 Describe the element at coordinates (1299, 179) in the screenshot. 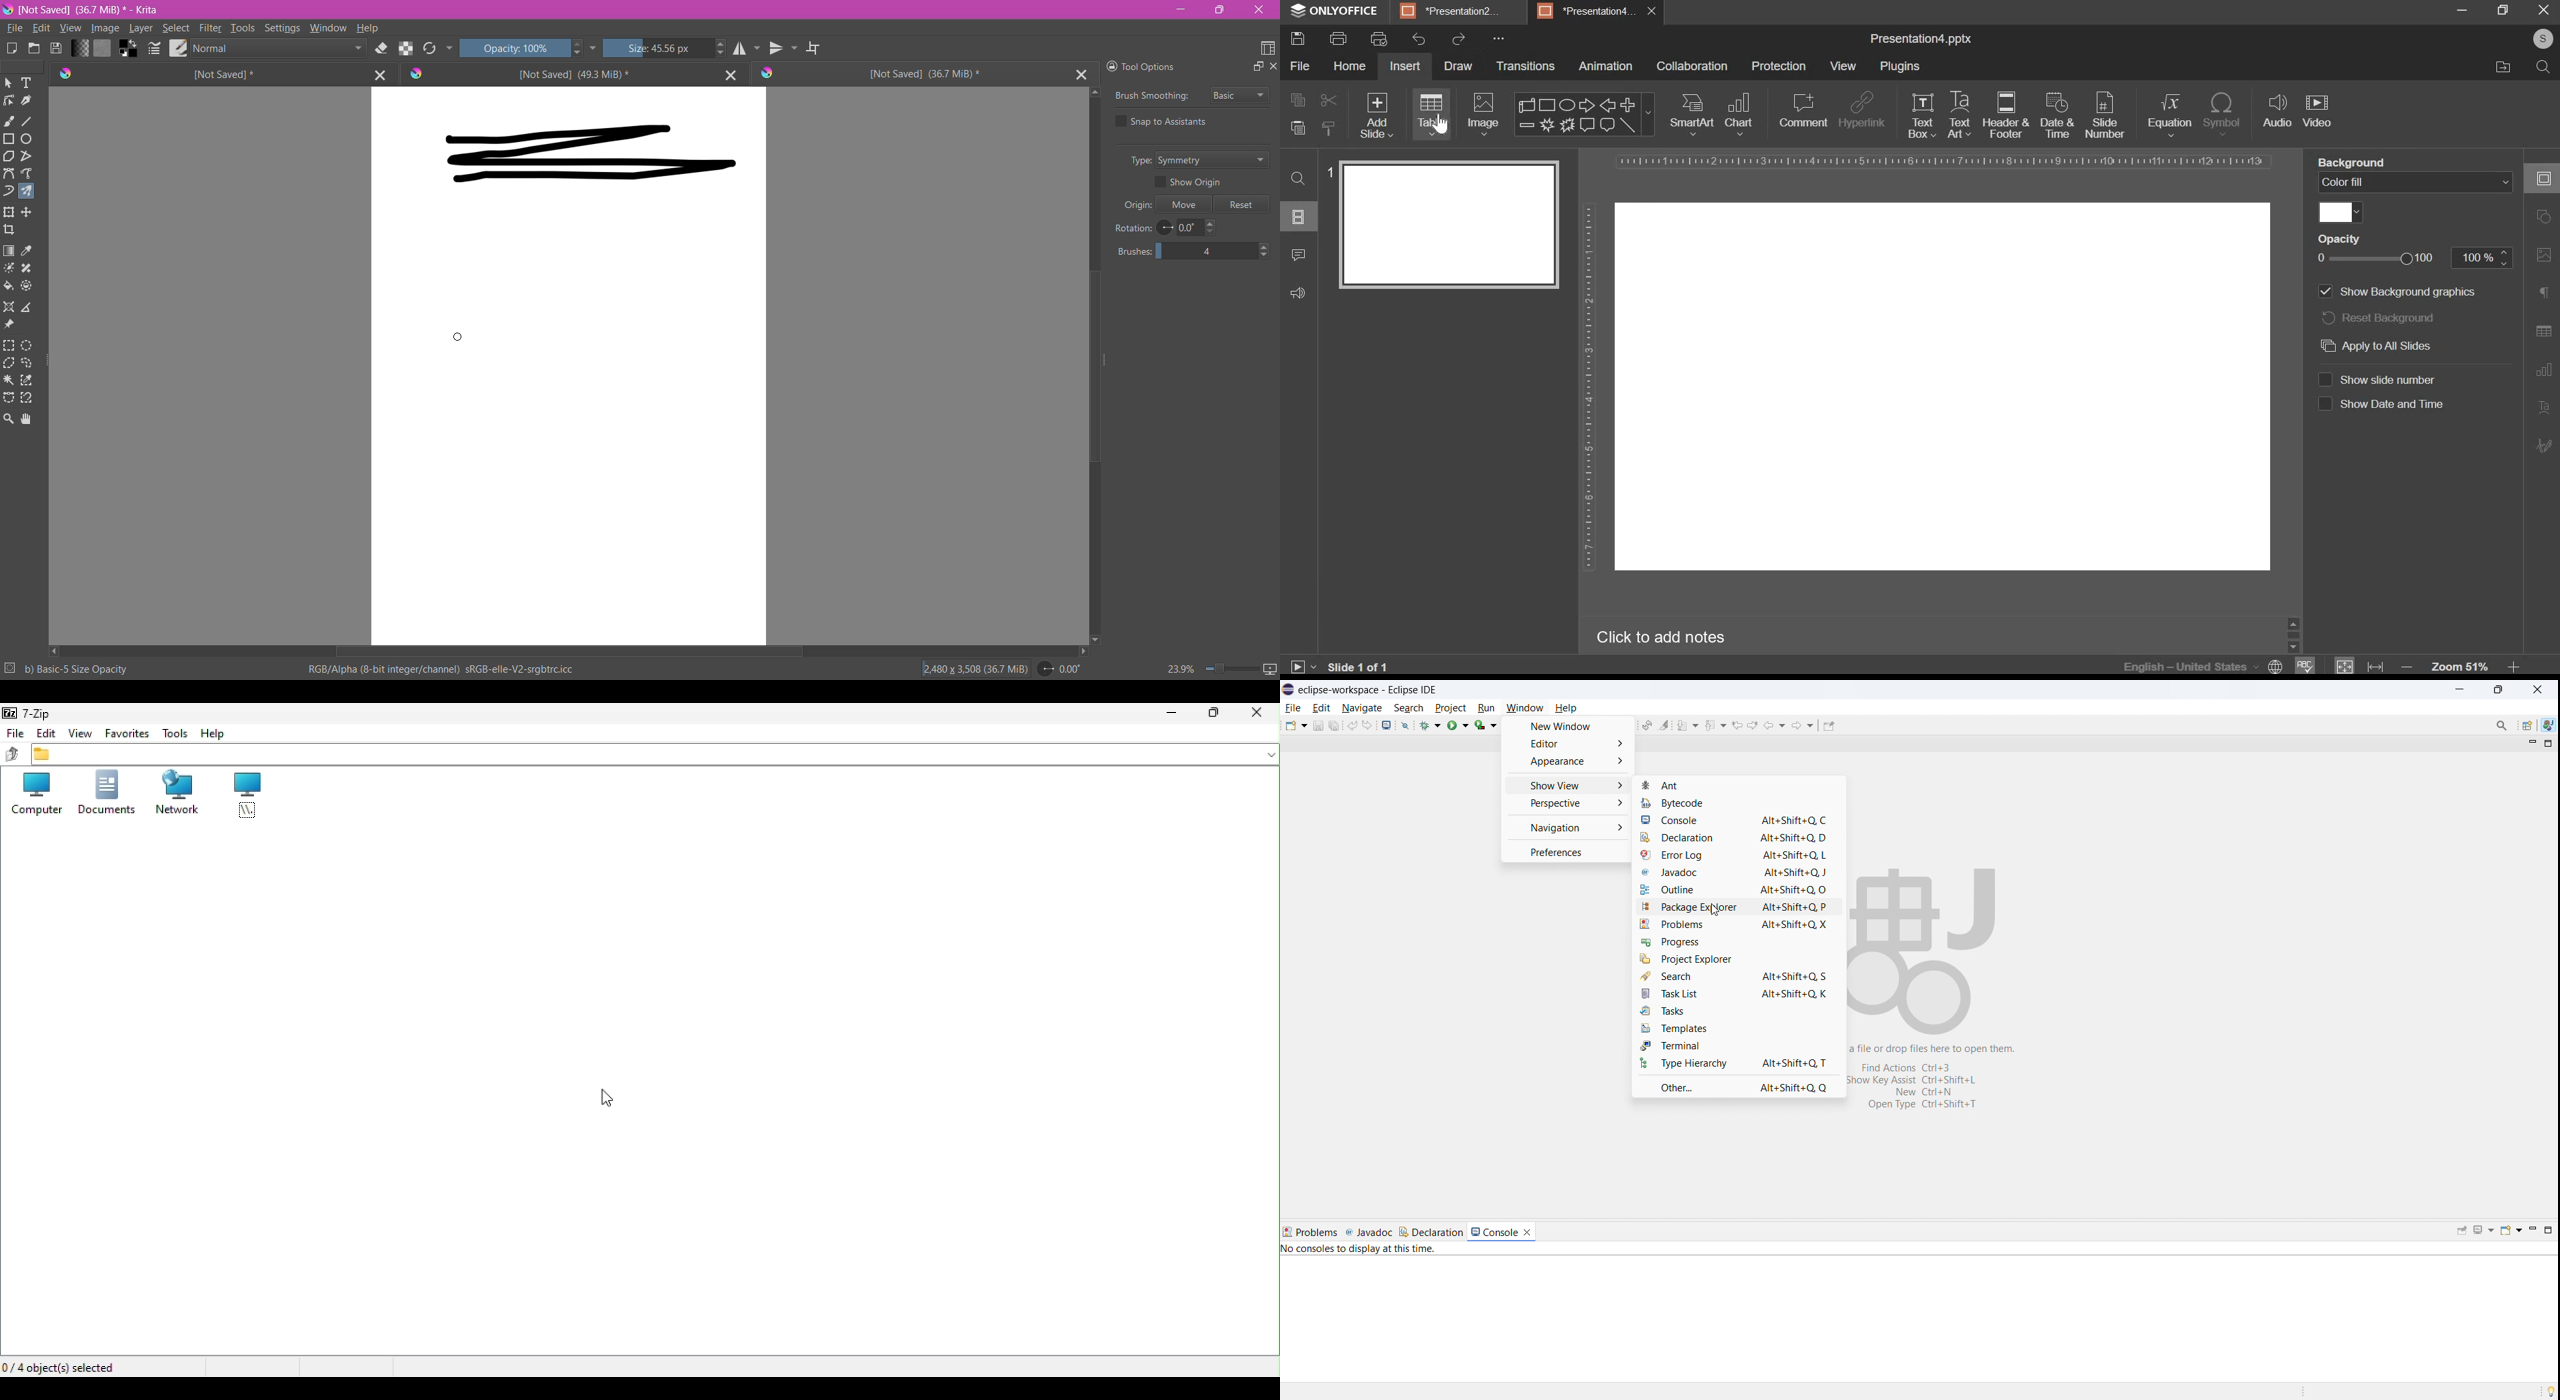

I see `find` at that location.